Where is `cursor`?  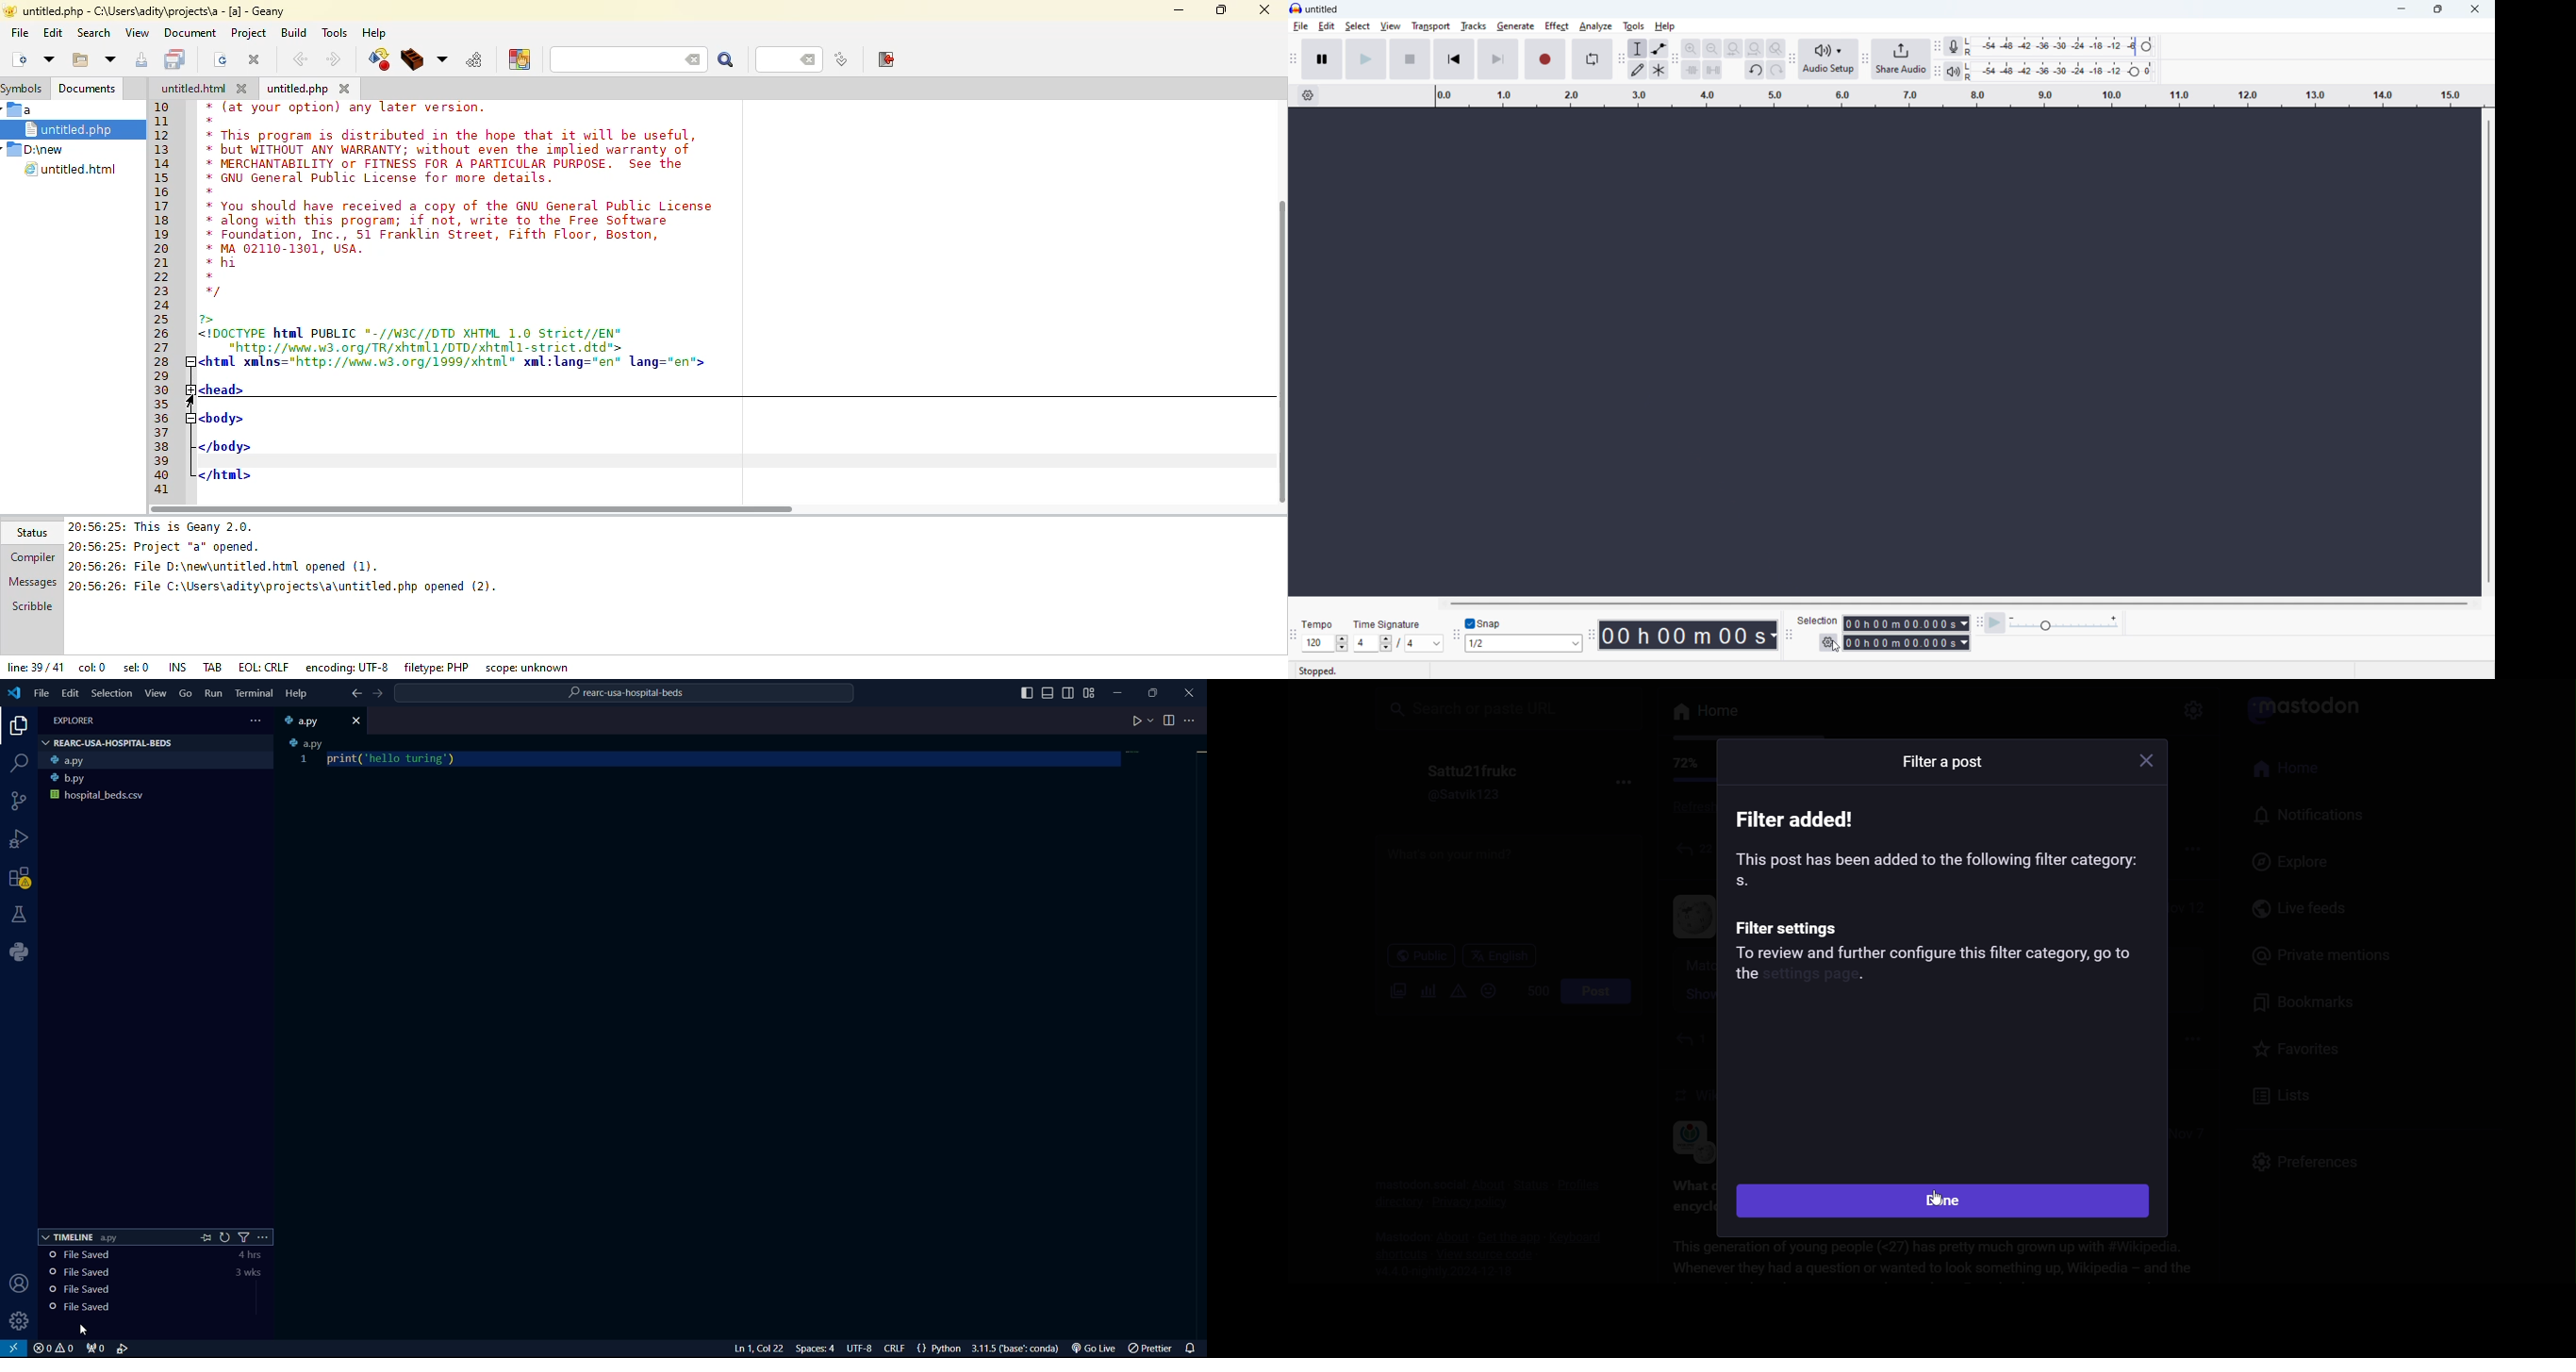
cursor is located at coordinates (84, 1329).